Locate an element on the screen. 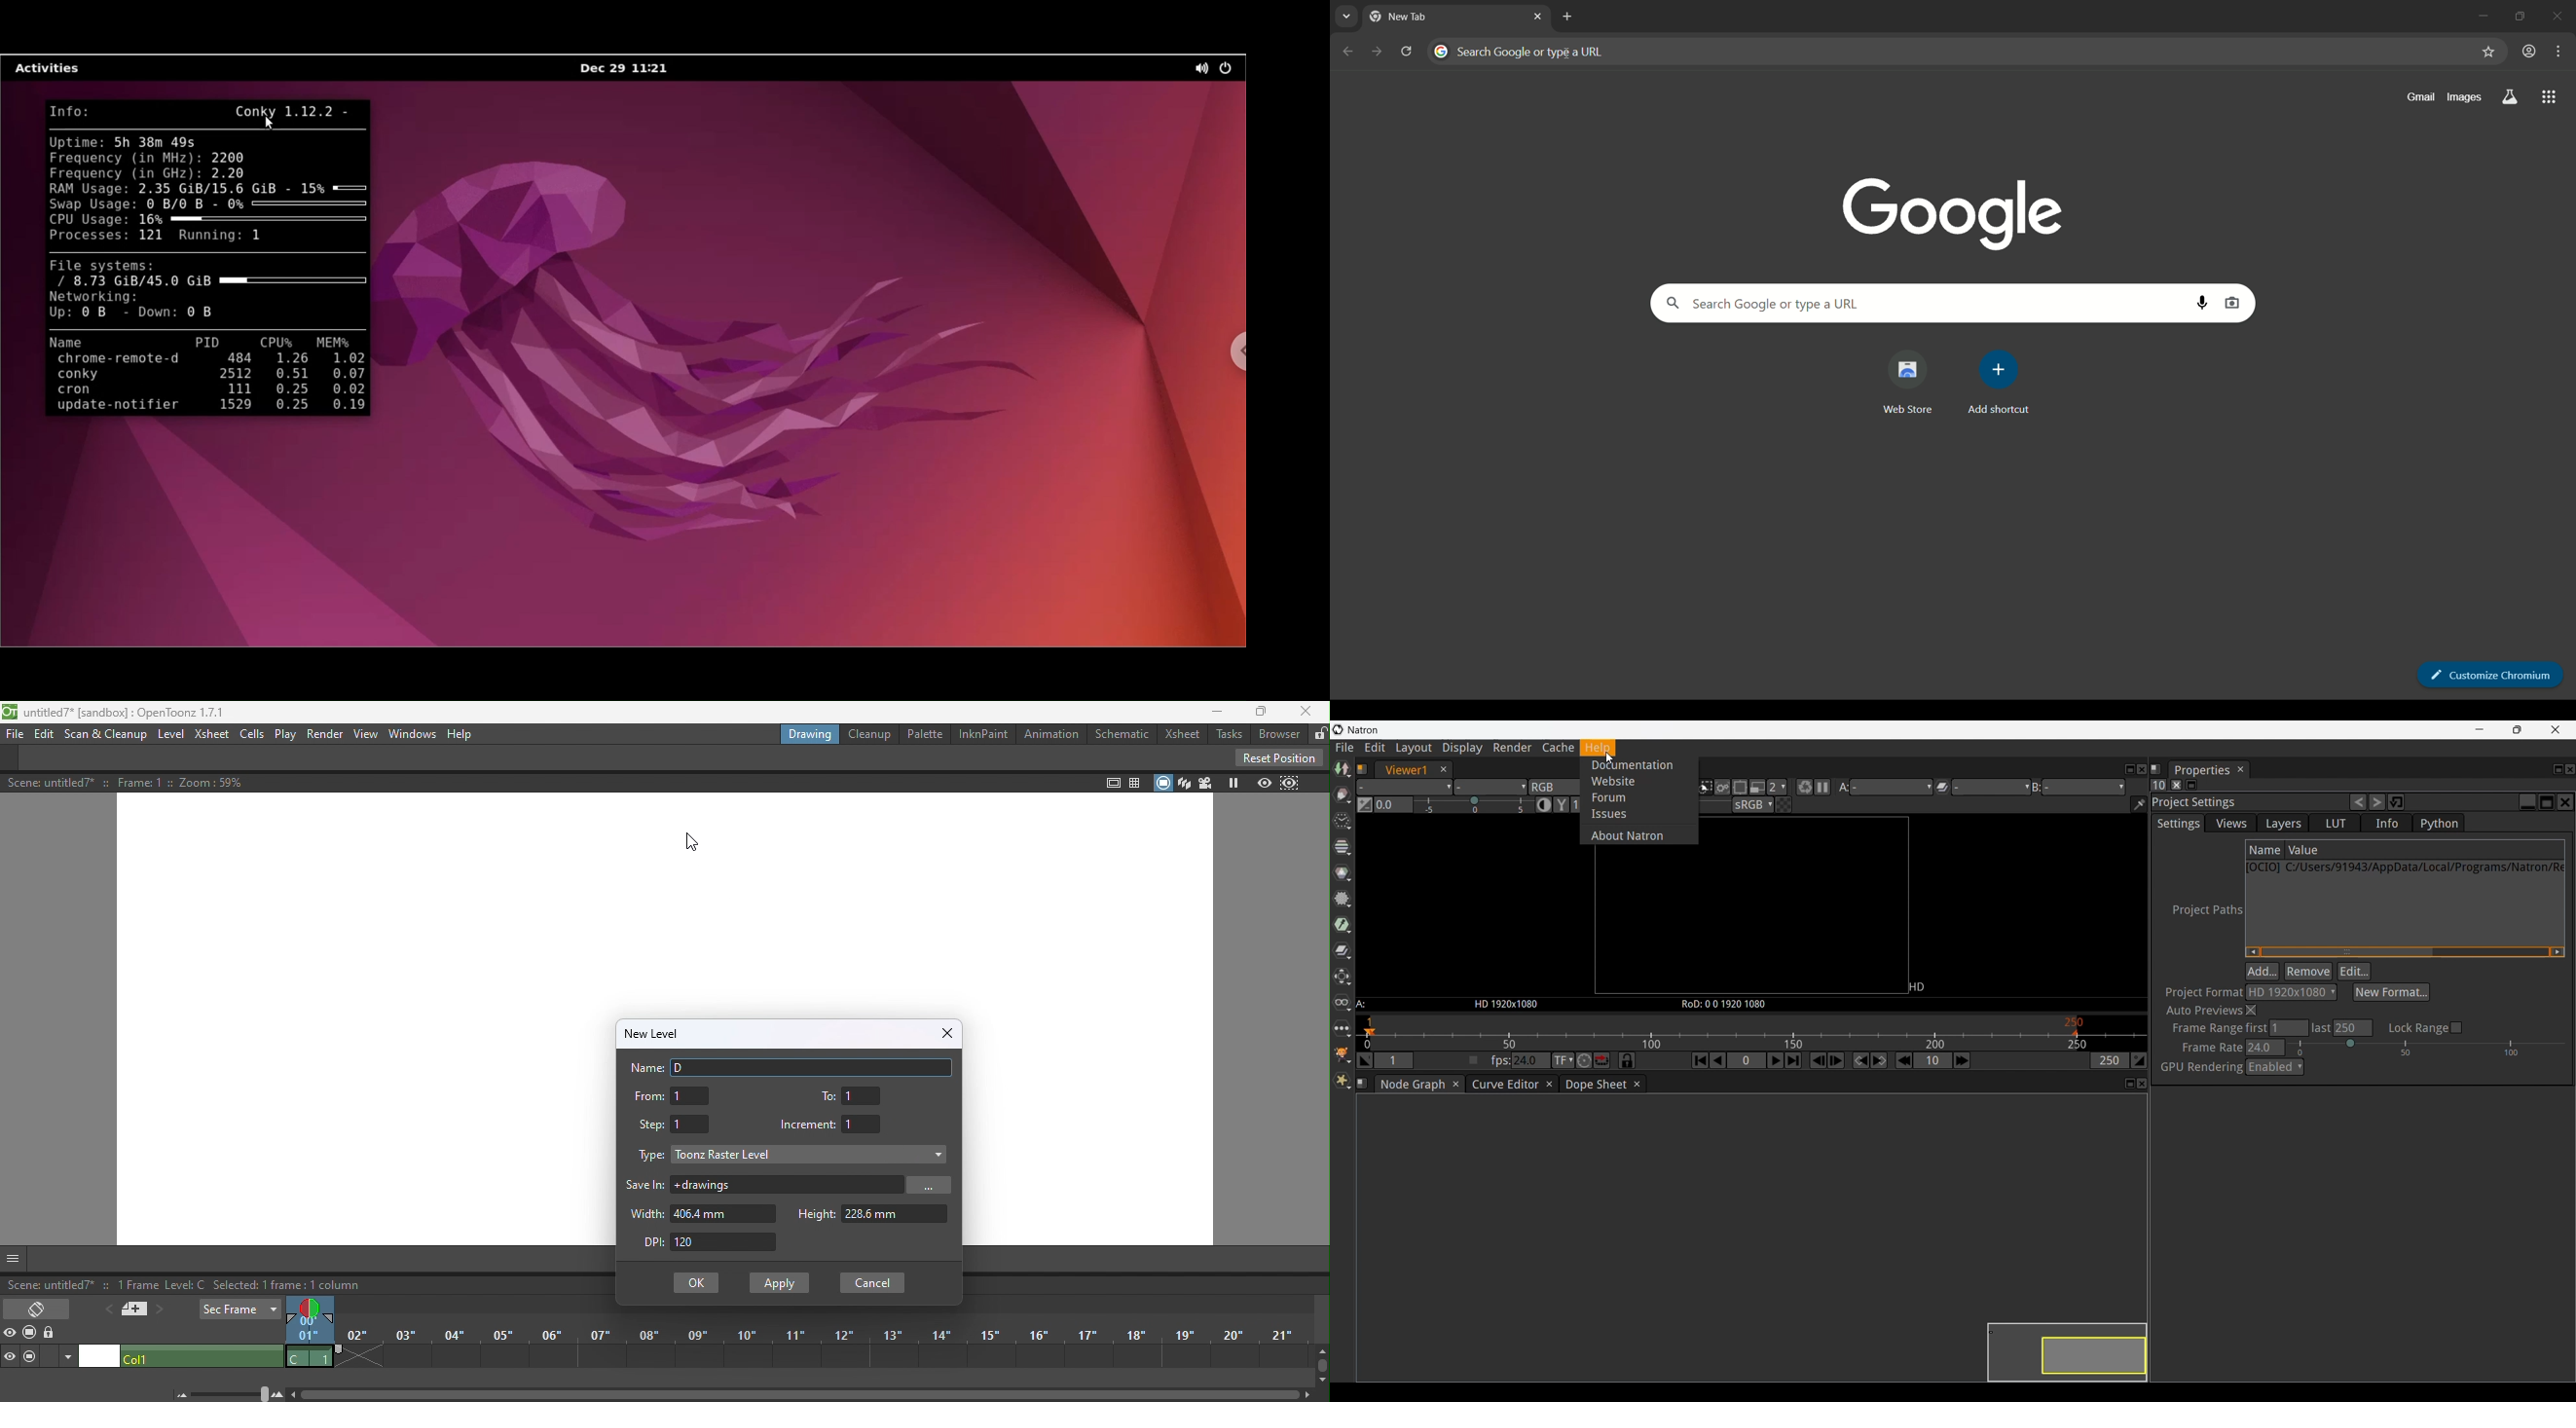 This screenshot has height=1428, width=2576. Draw options is located at coordinates (1342, 794).